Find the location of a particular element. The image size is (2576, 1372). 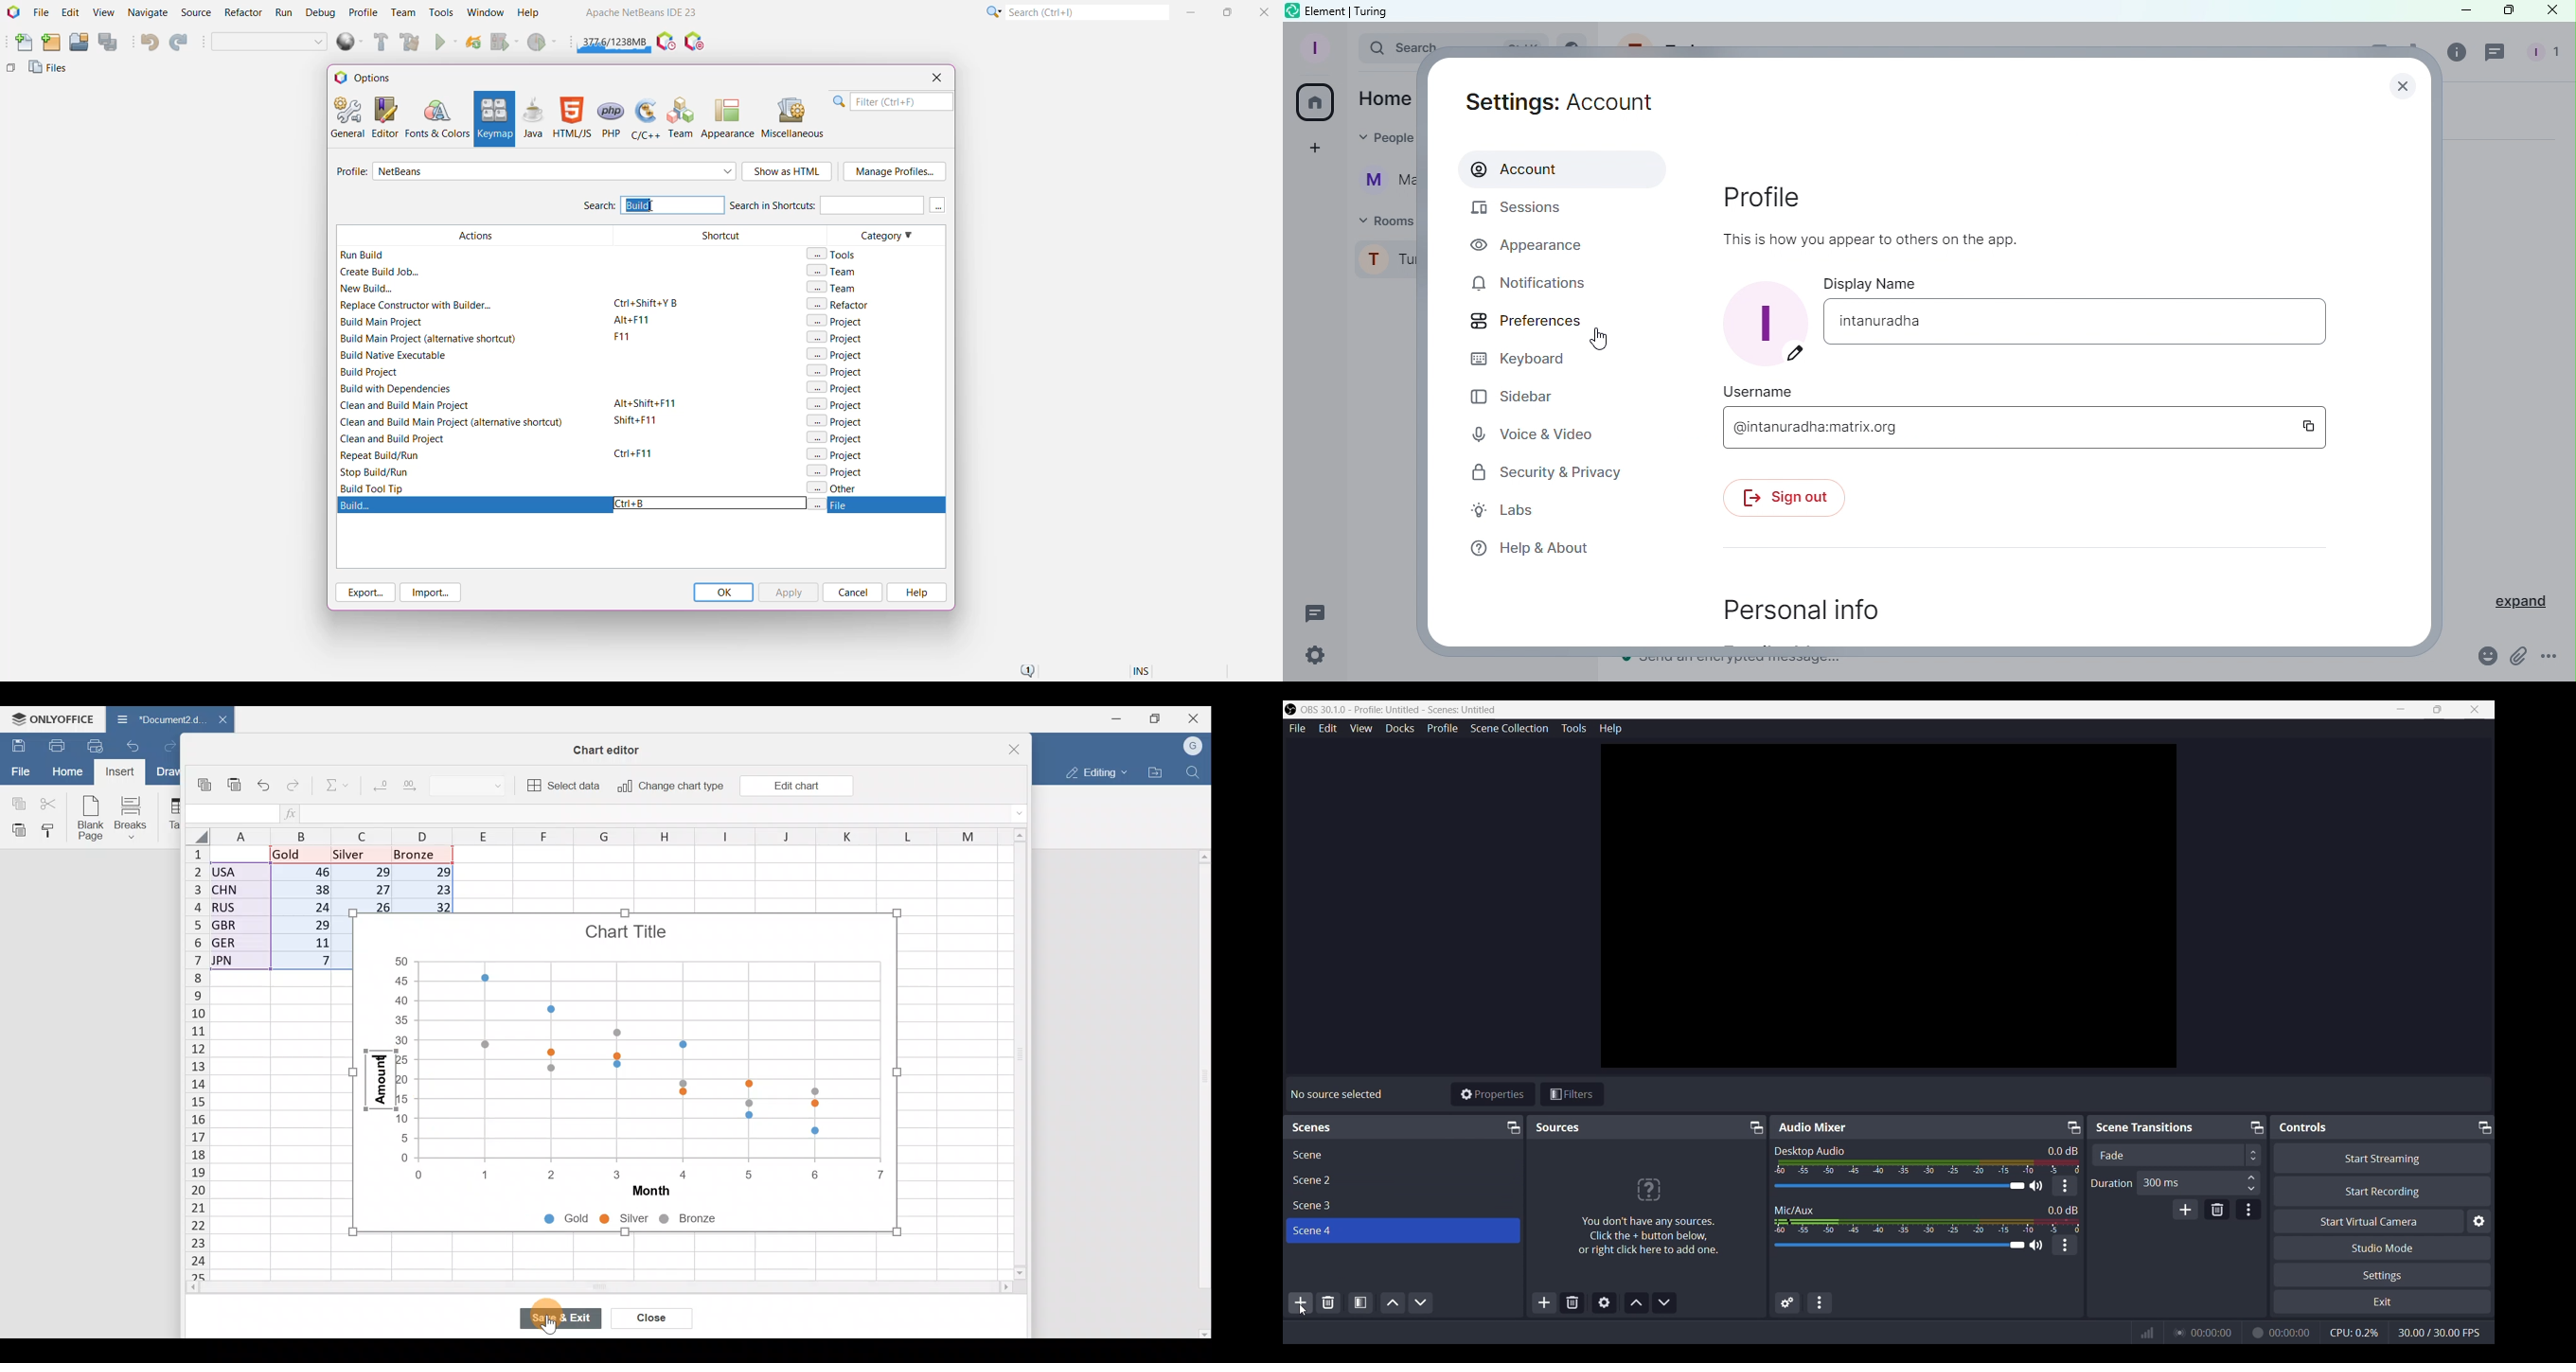

Close is located at coordinates (2477, 709).